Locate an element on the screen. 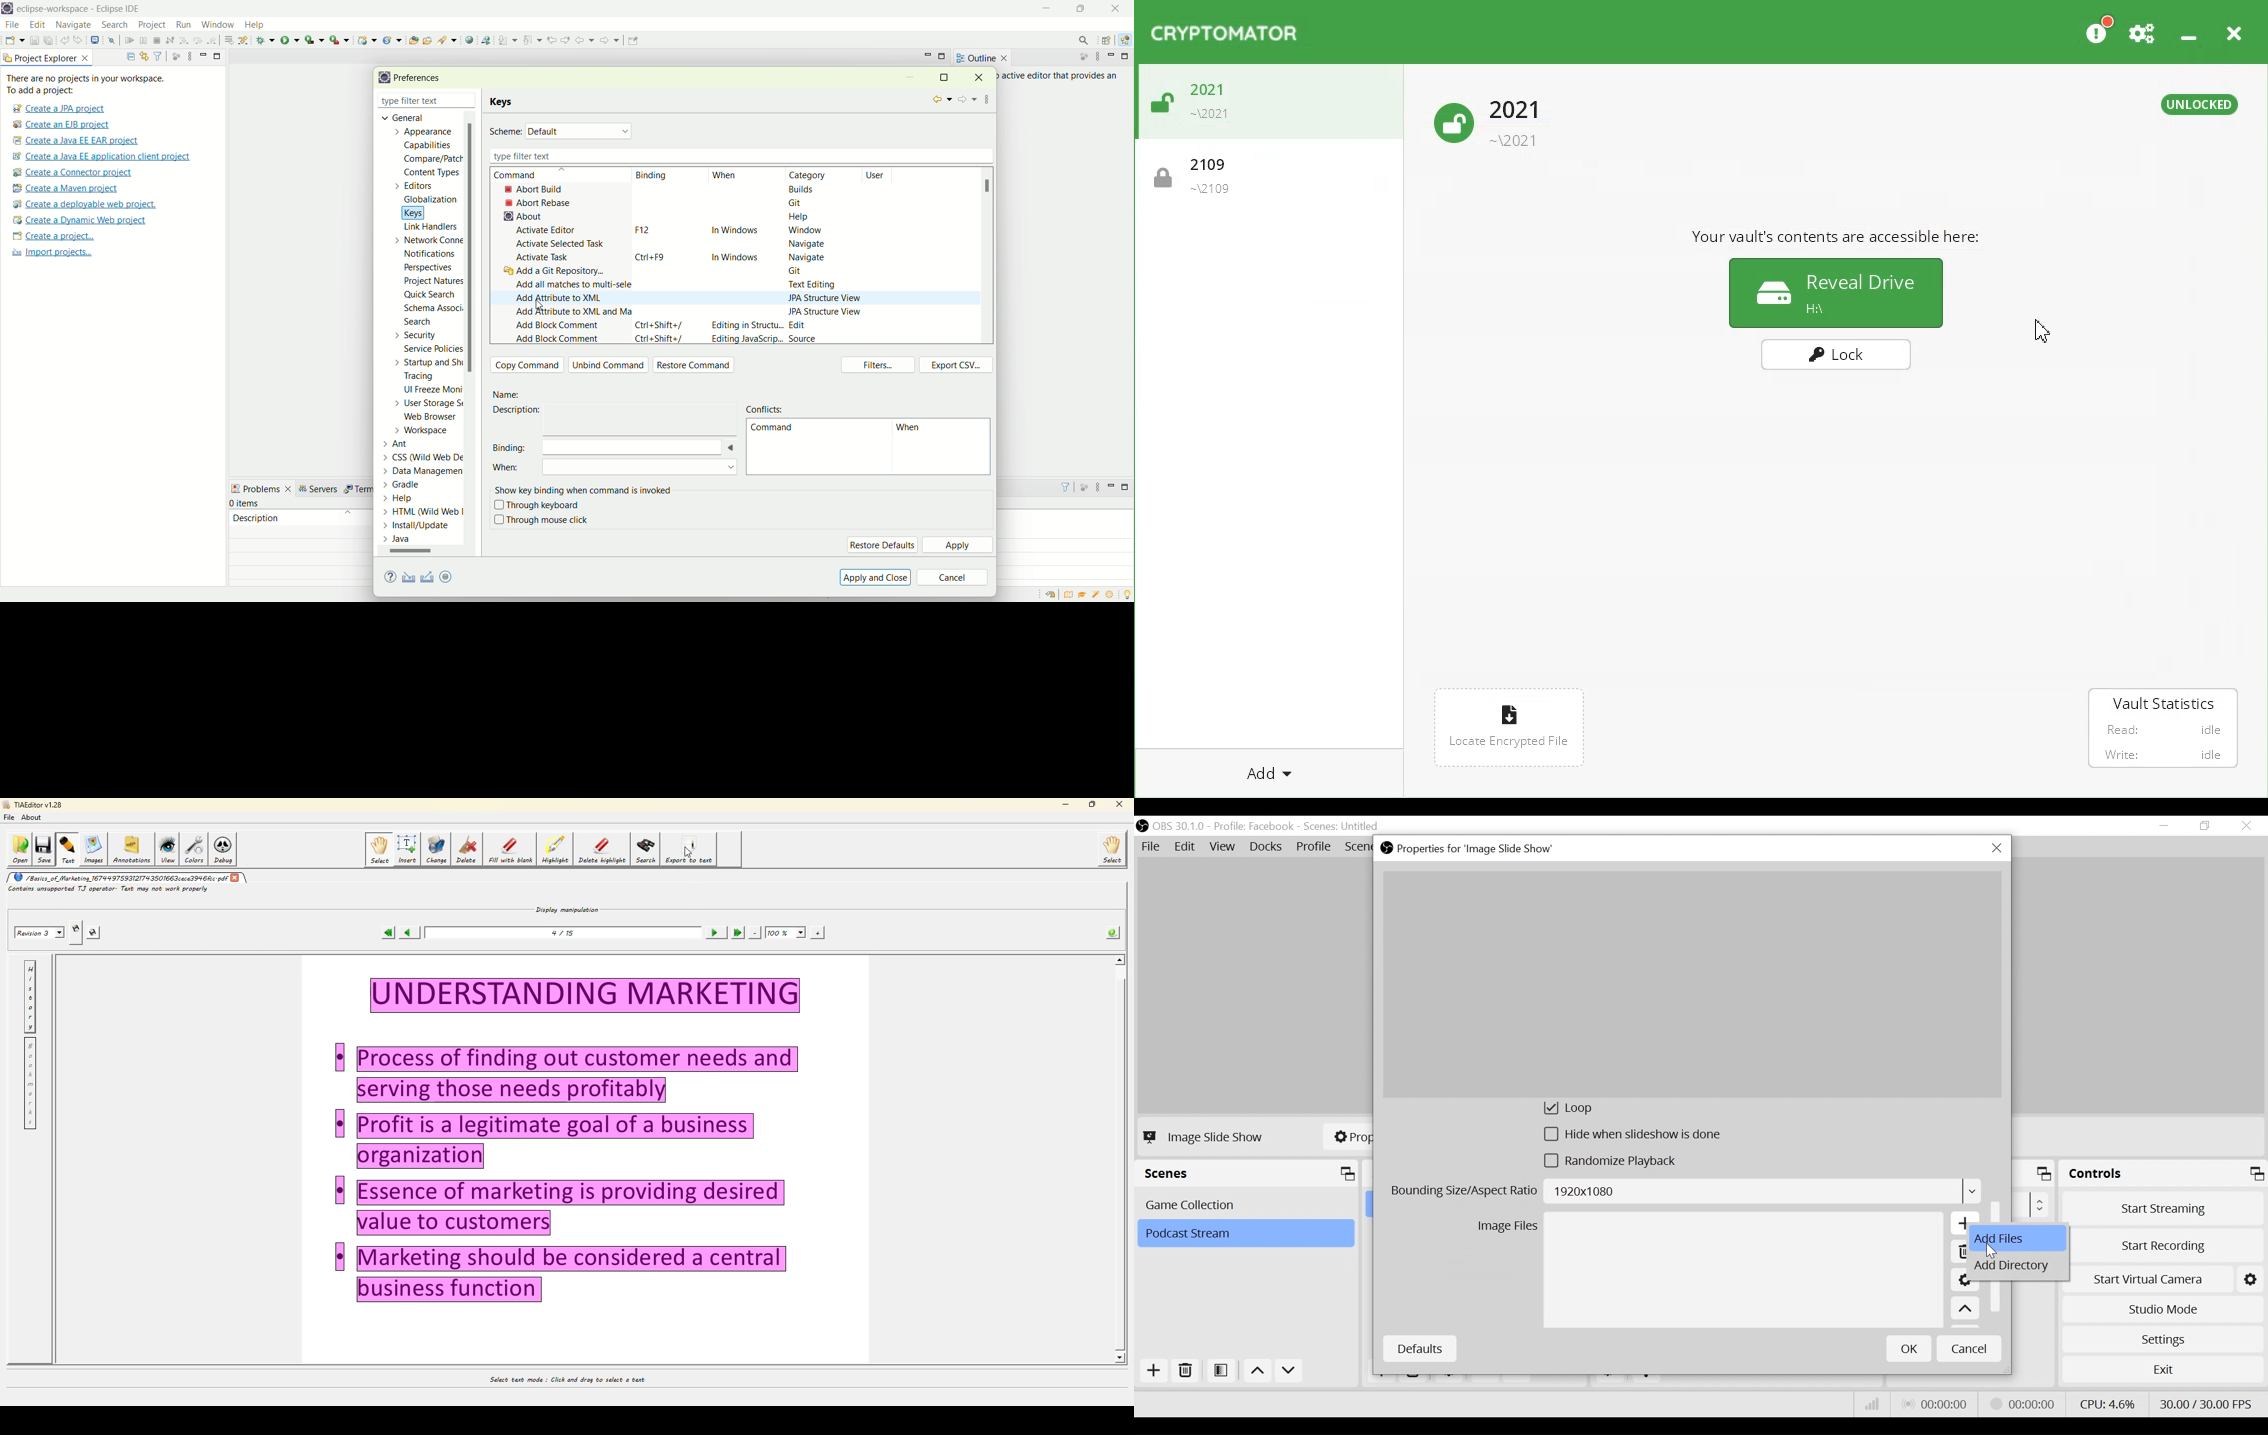 This screenshot has height=1456, width=2268. Scenes is located at coordinates (1250, 1174).